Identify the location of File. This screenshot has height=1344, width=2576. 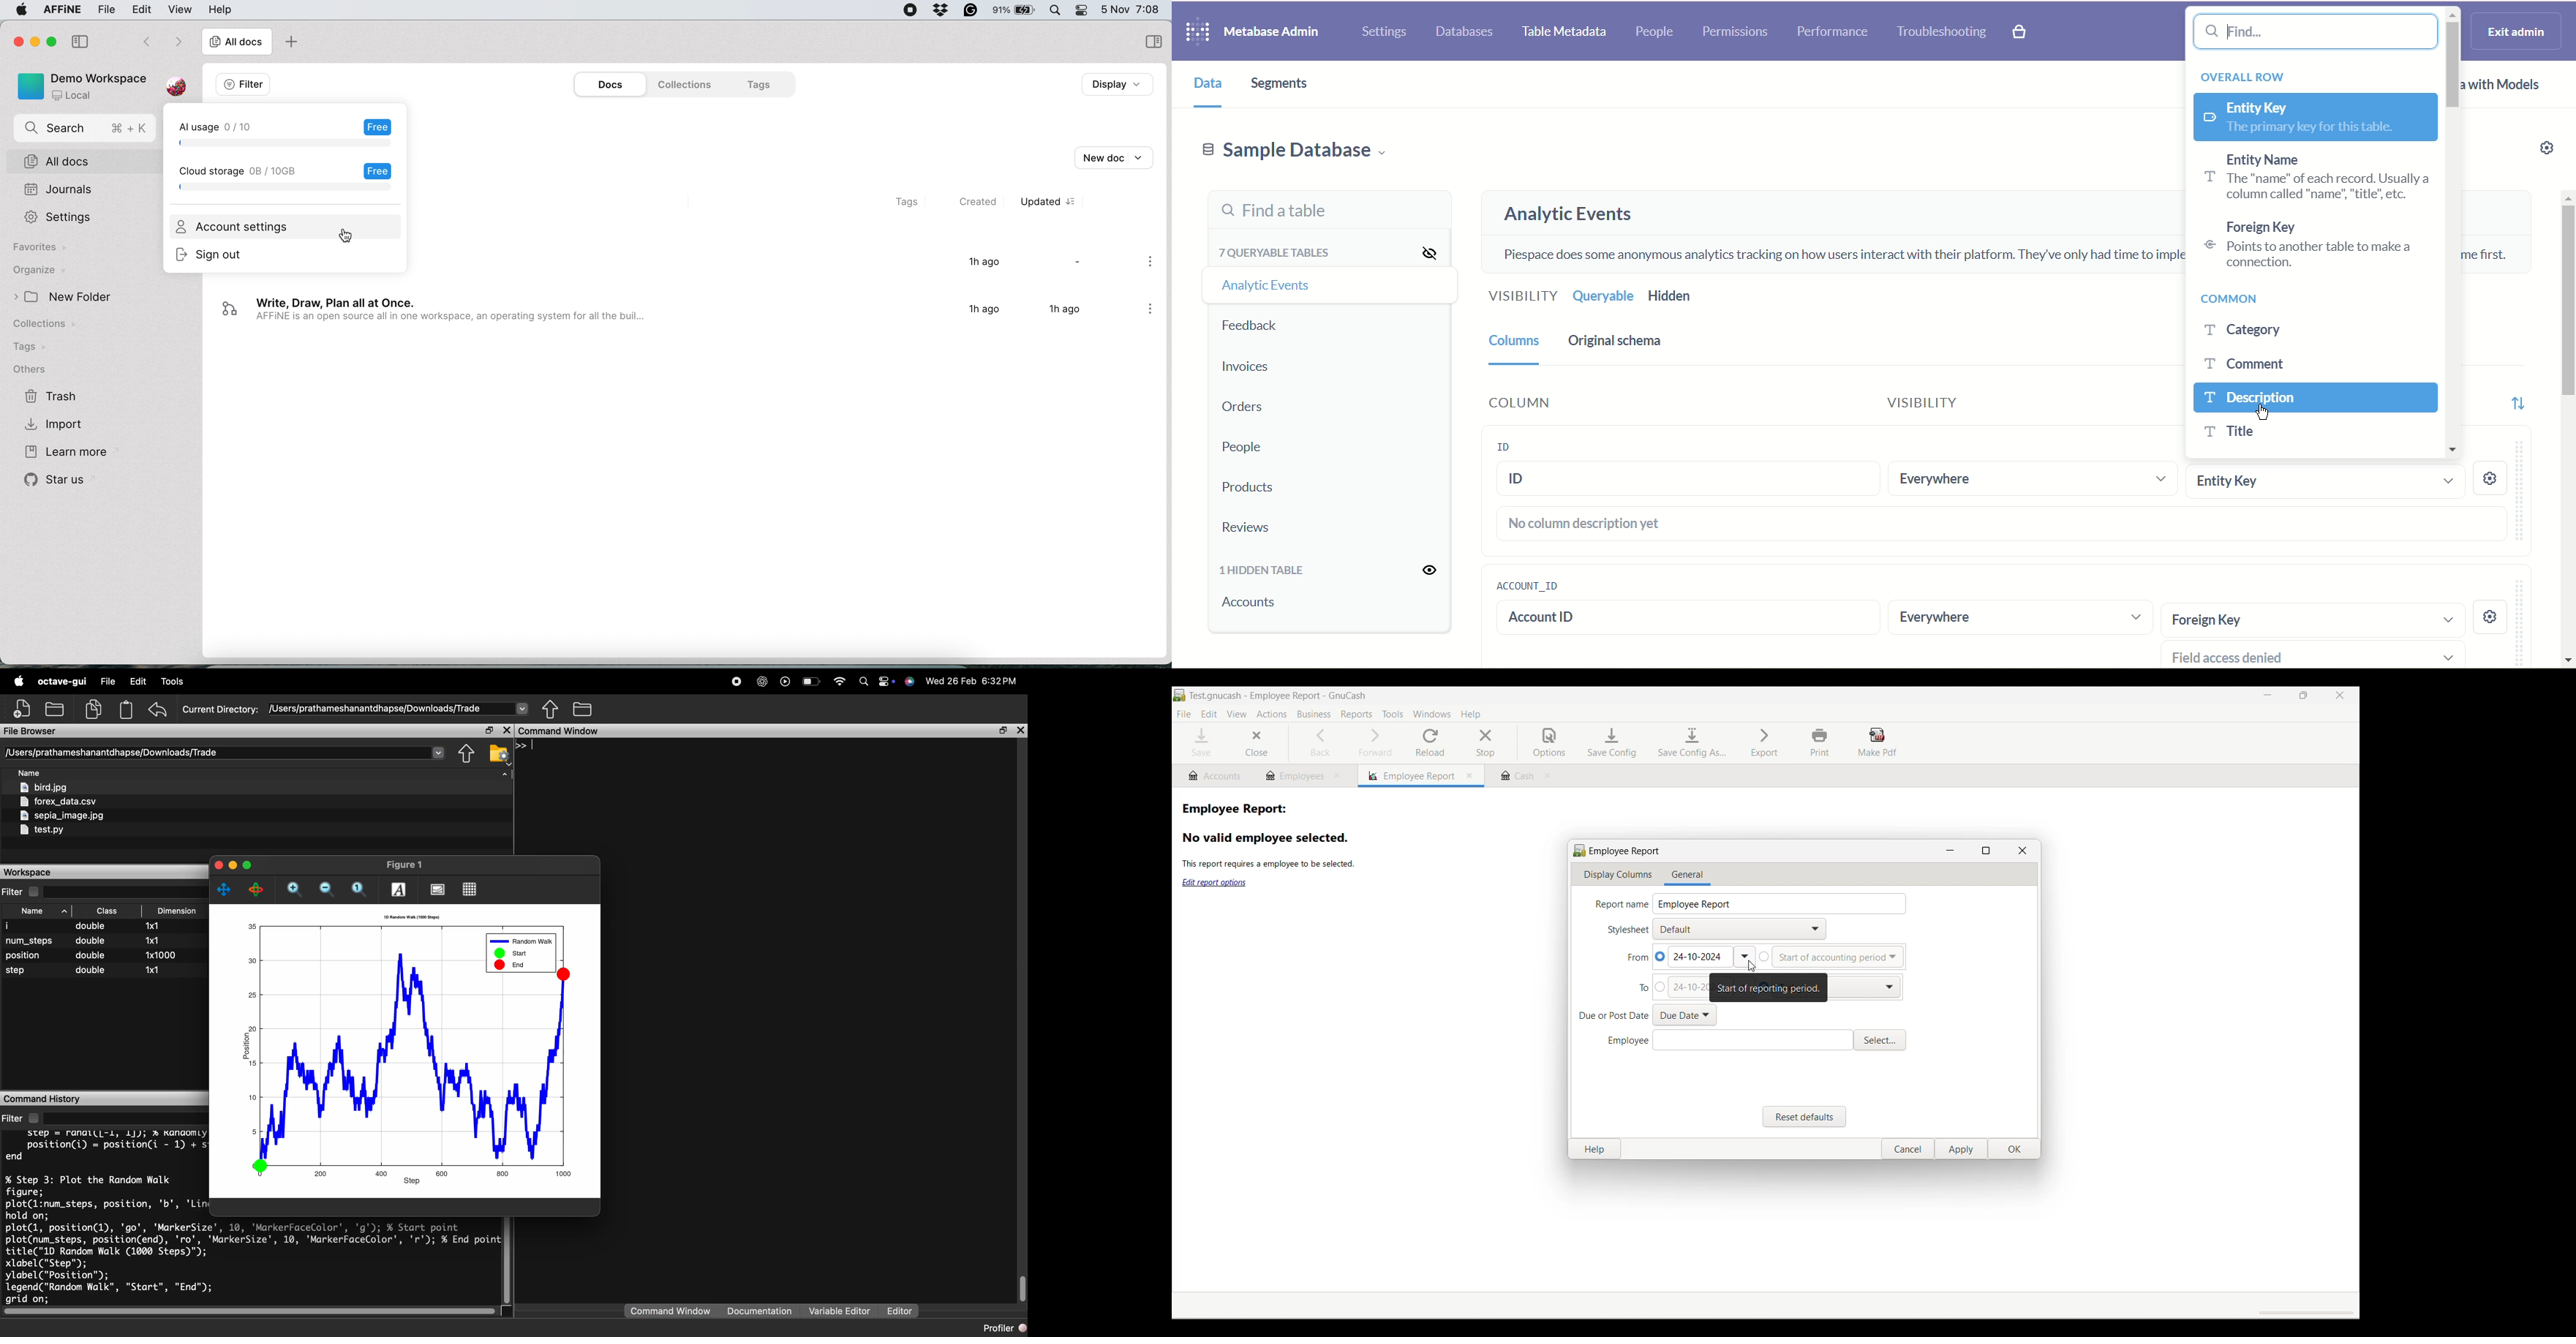
(106, 682).